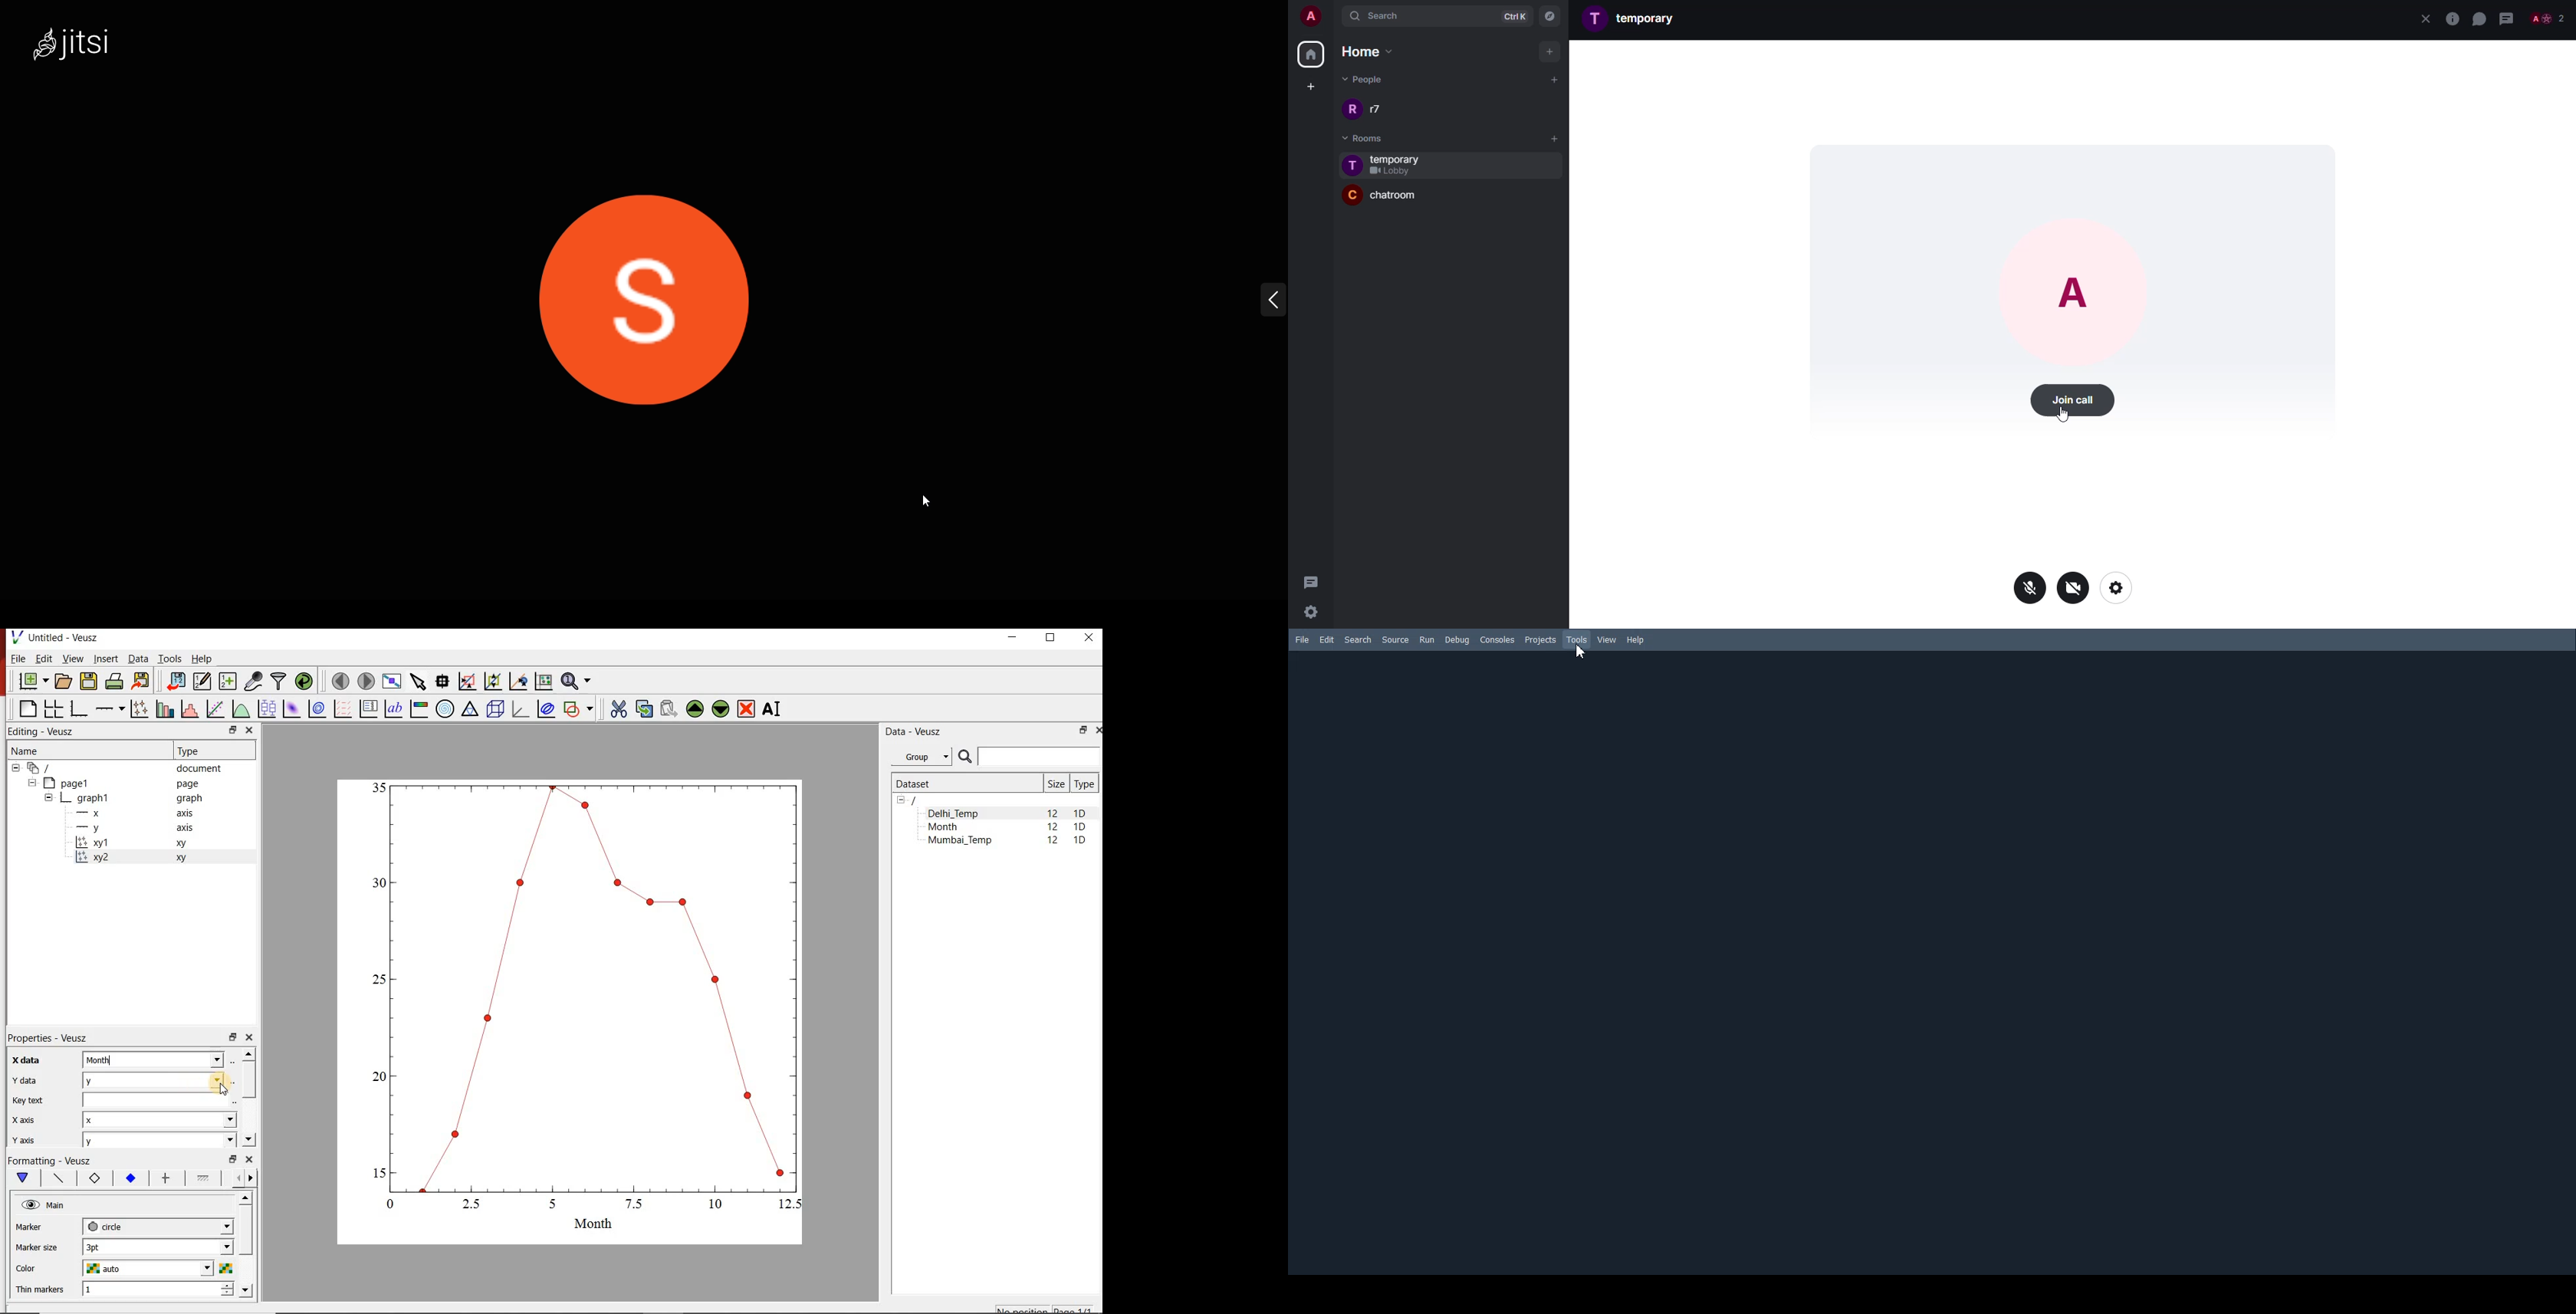  What do you see at coordinates (1302, 639) in the screenshot?
I see `File` at bounding box center [1302, 639].